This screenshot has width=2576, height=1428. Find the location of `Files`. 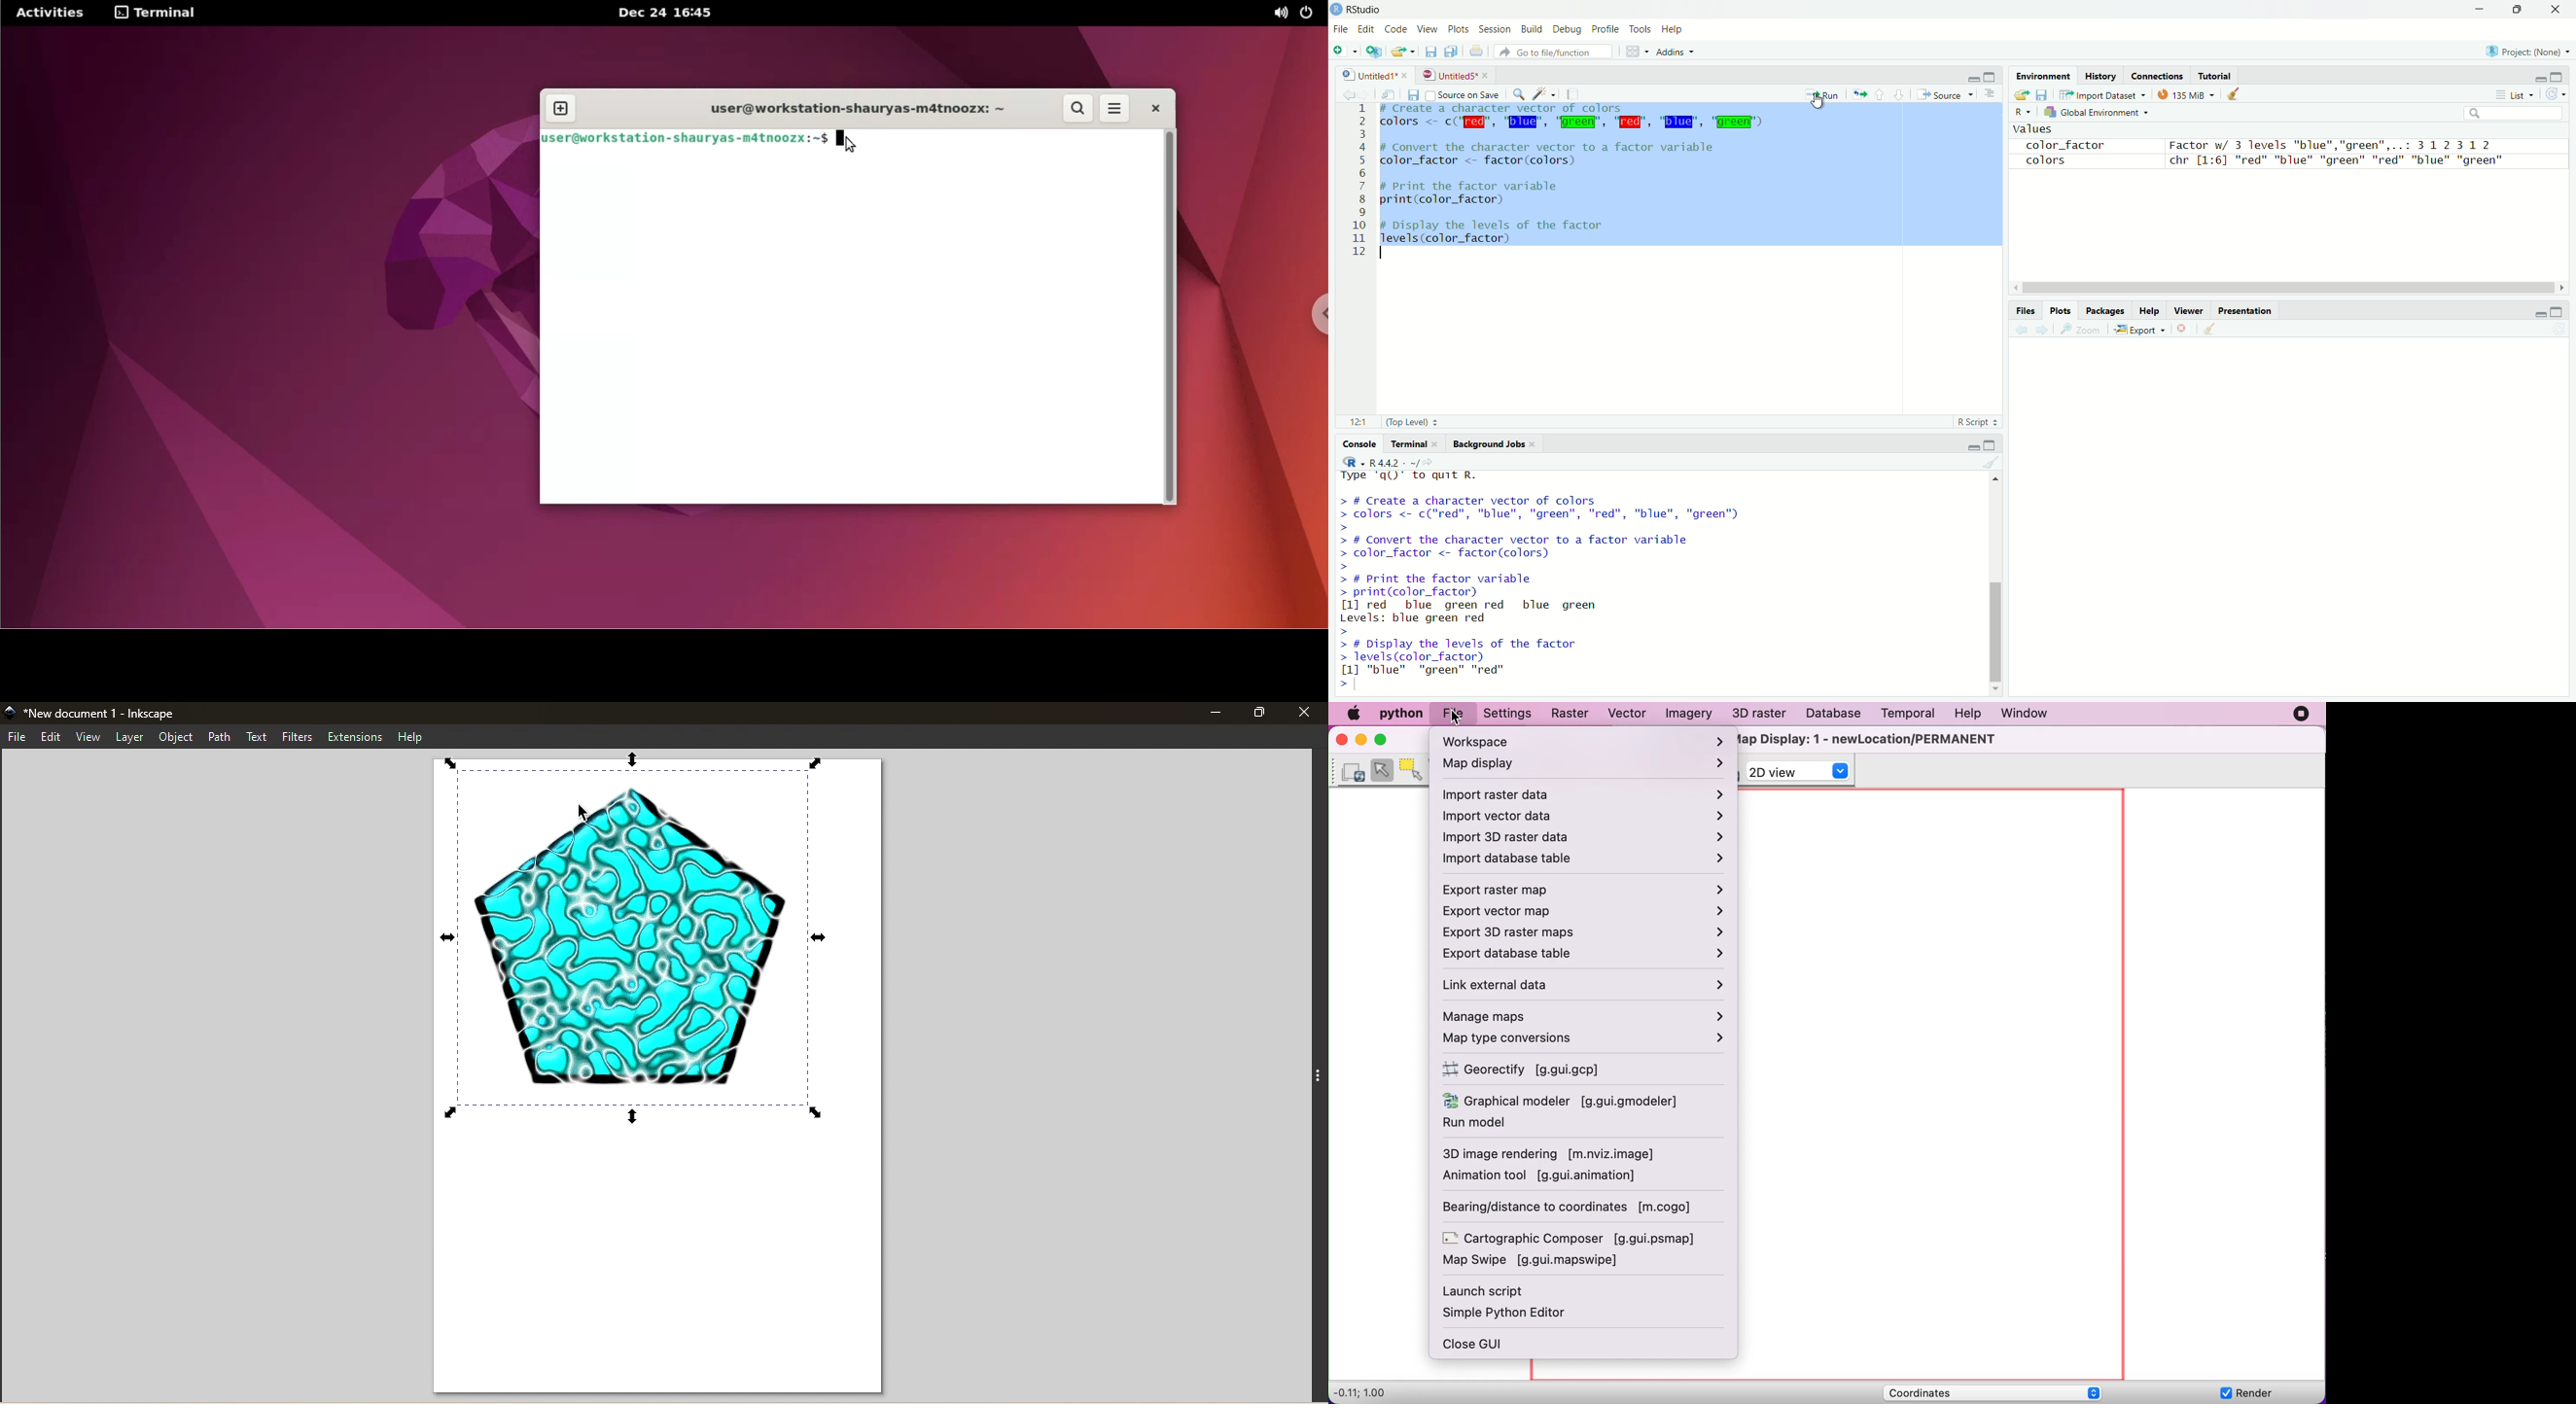

Files is located at coordinates (2025, 308).